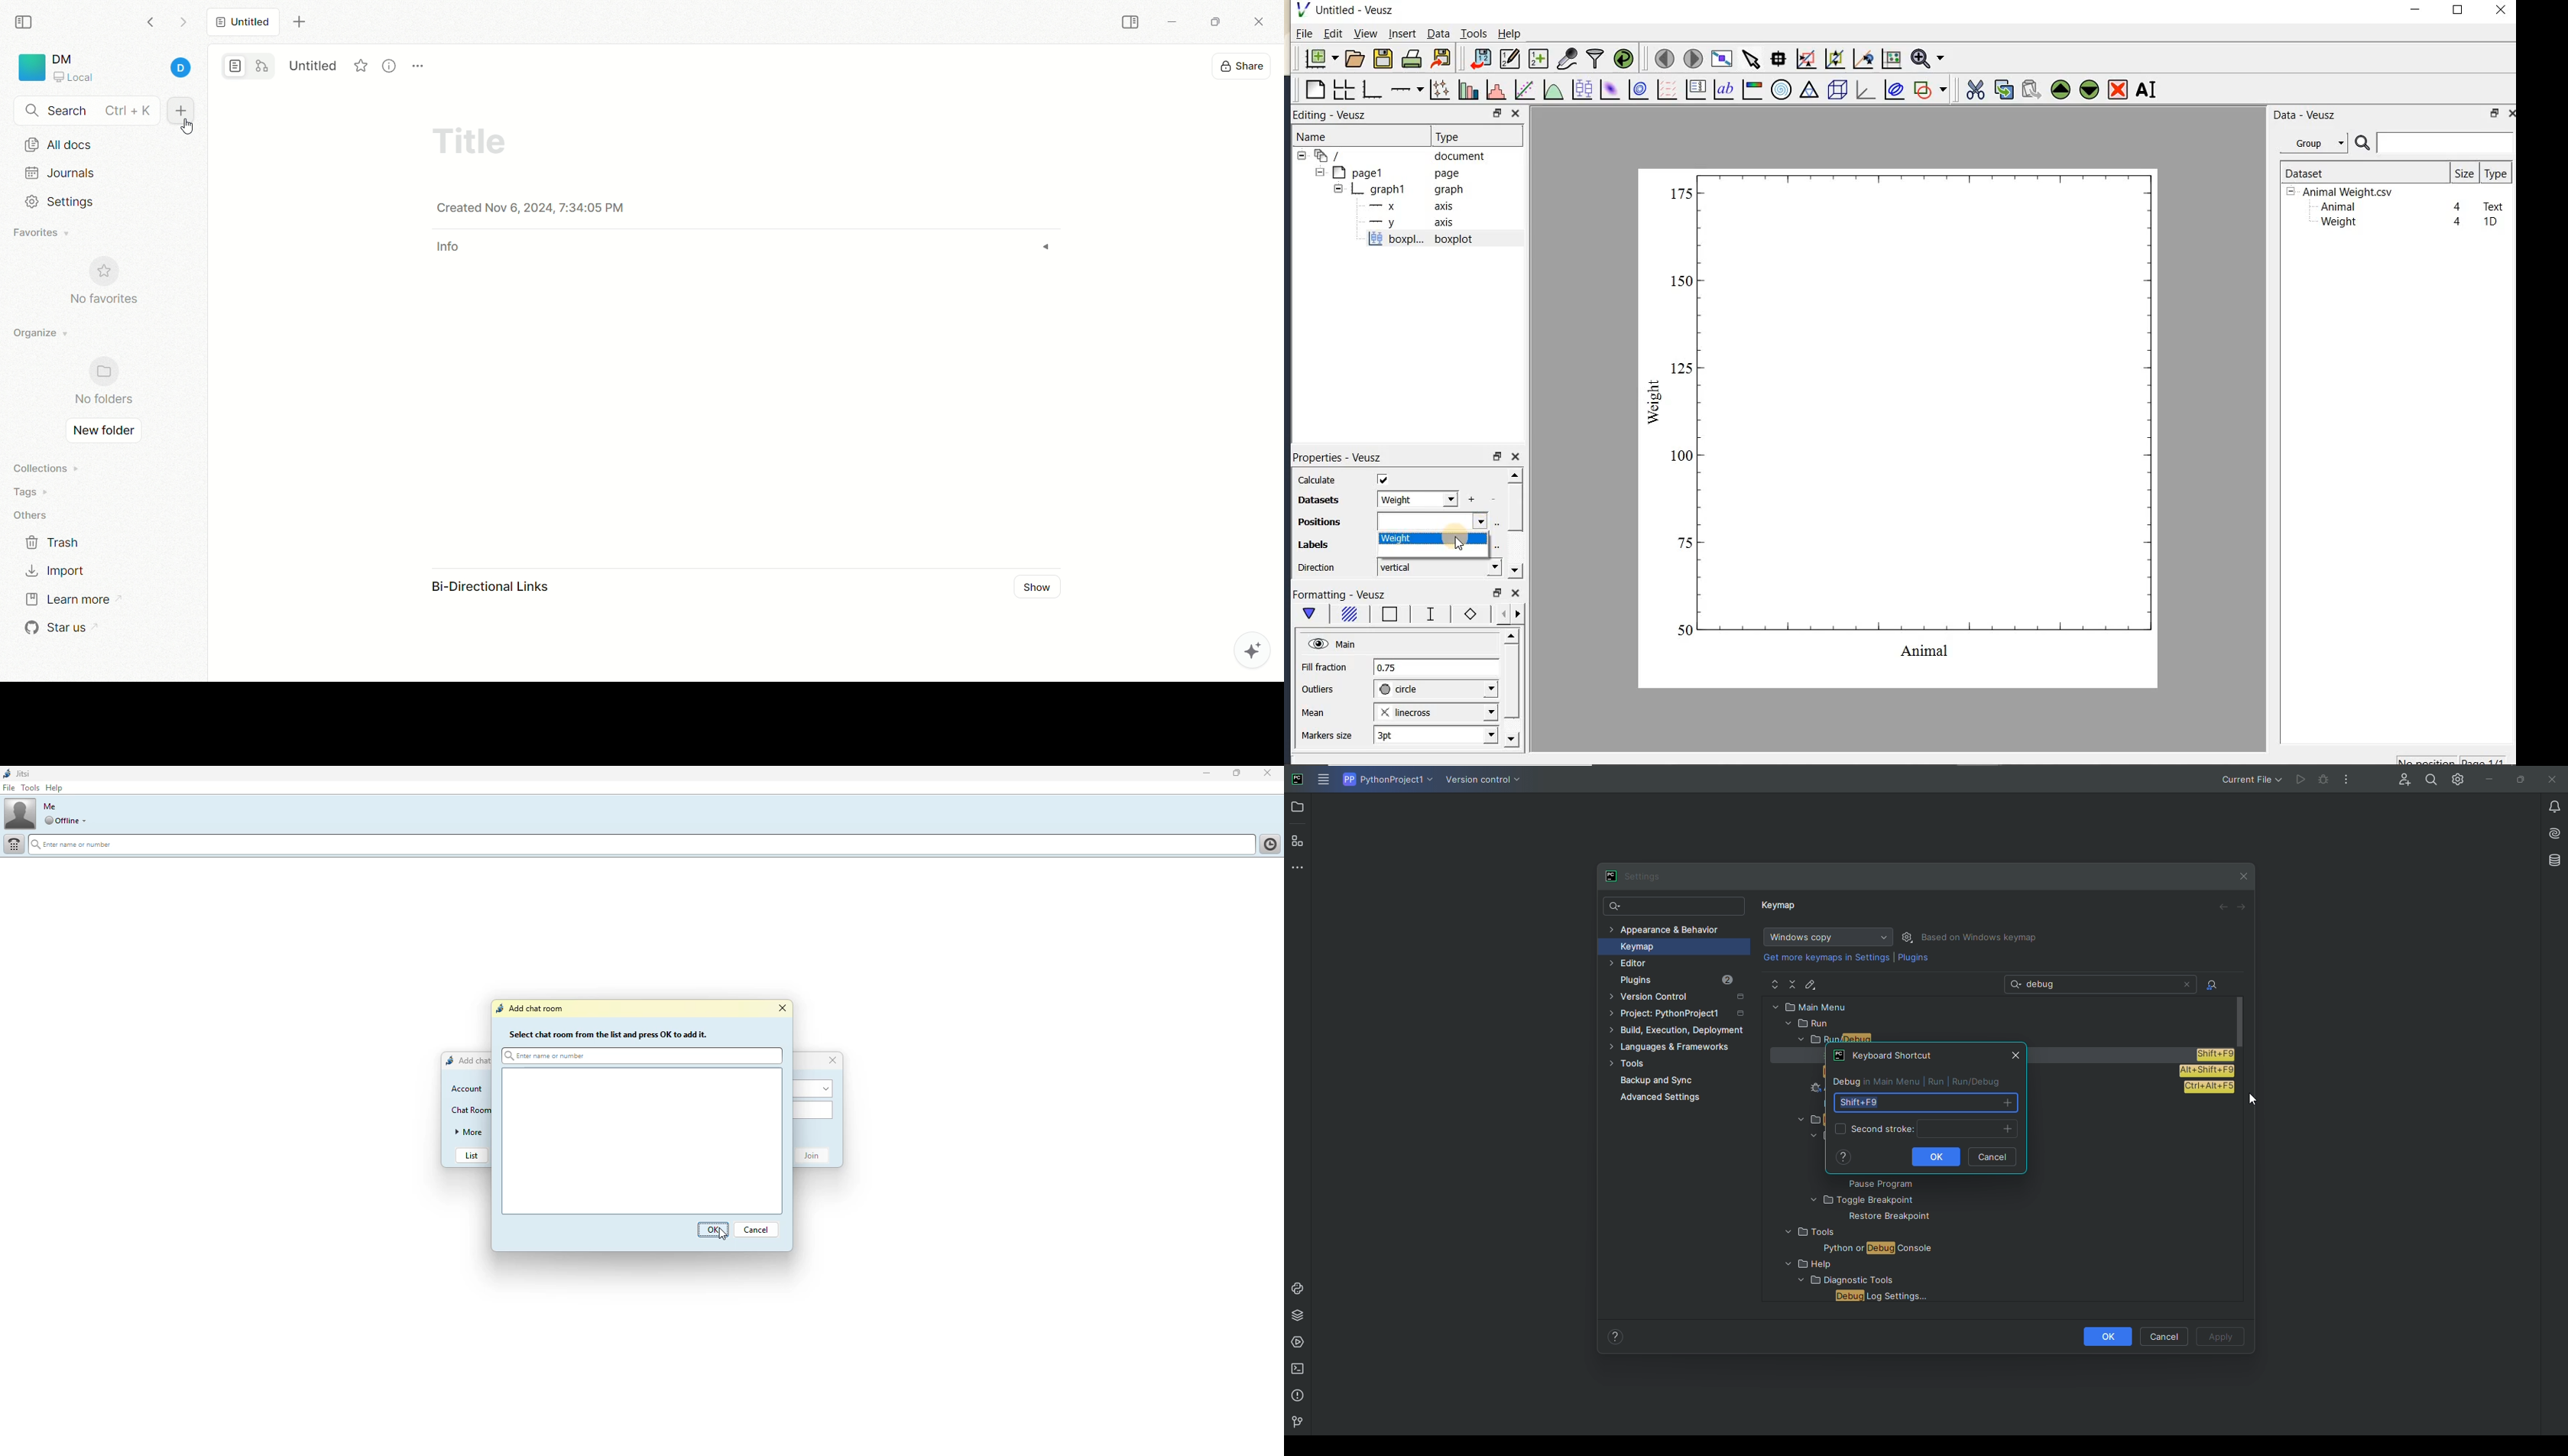 Image resolution: width=2576 pixels, height=1456 pixels. Describe the element at coordinates (2501, 11) in the screenshot. I see `close` at that location.